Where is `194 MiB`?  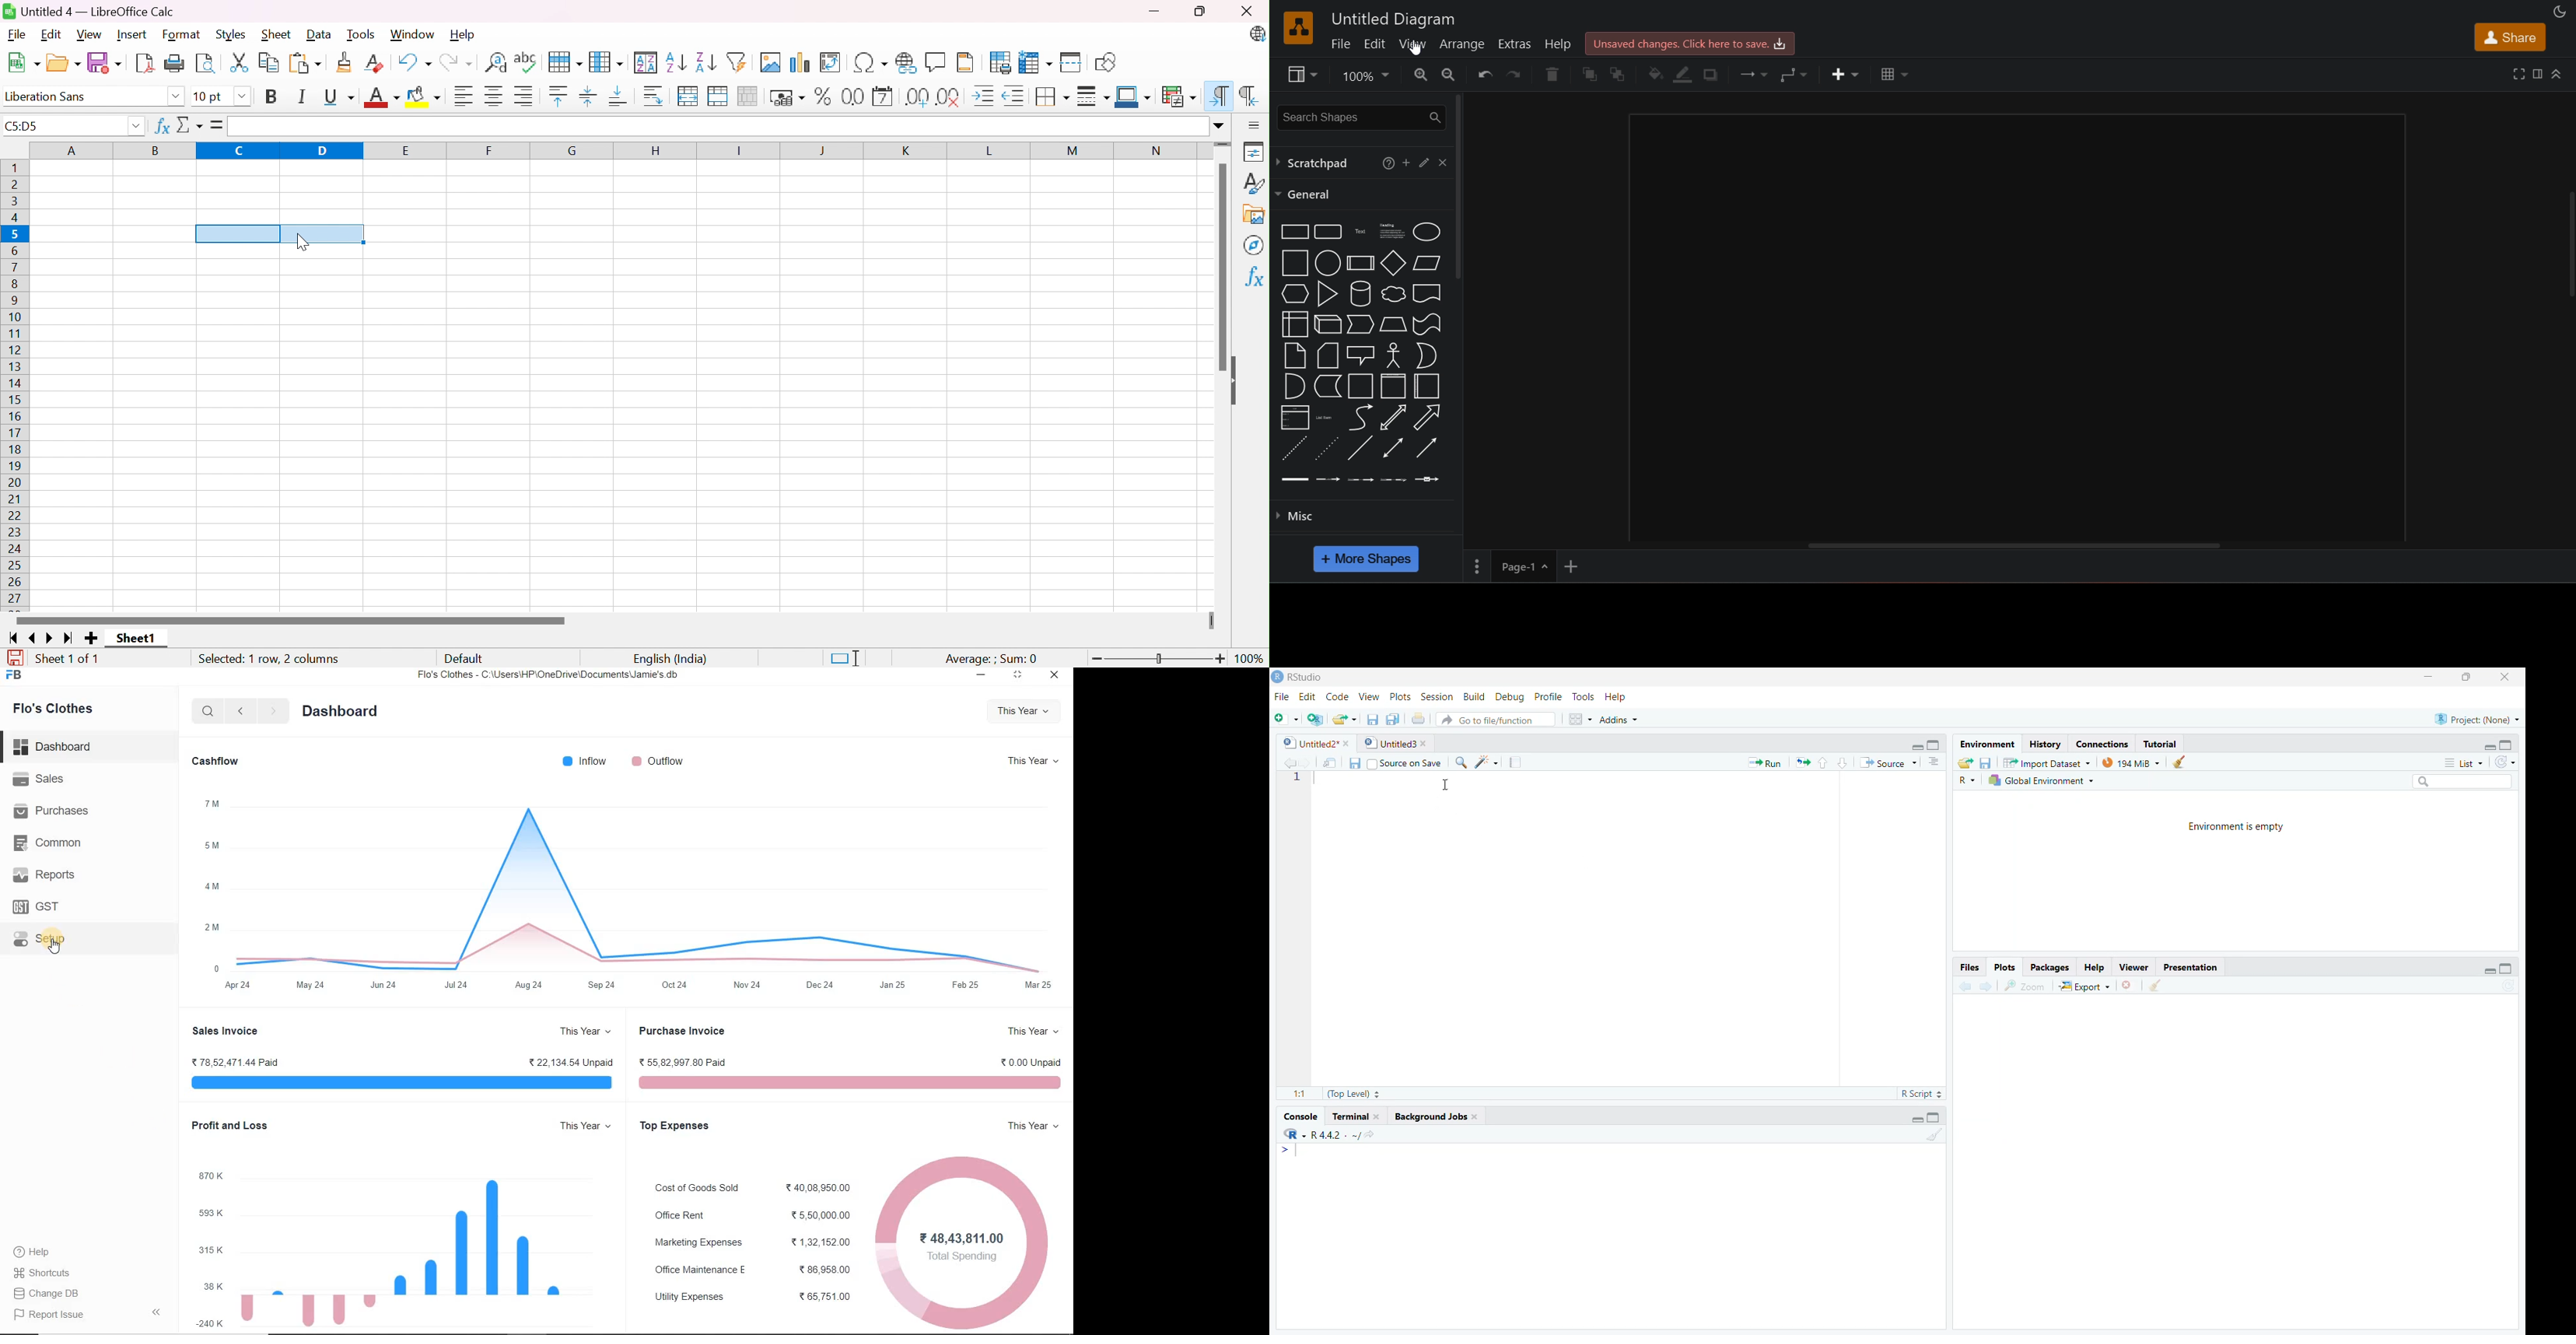 194 MiB is located at coordinates (2132, 762).